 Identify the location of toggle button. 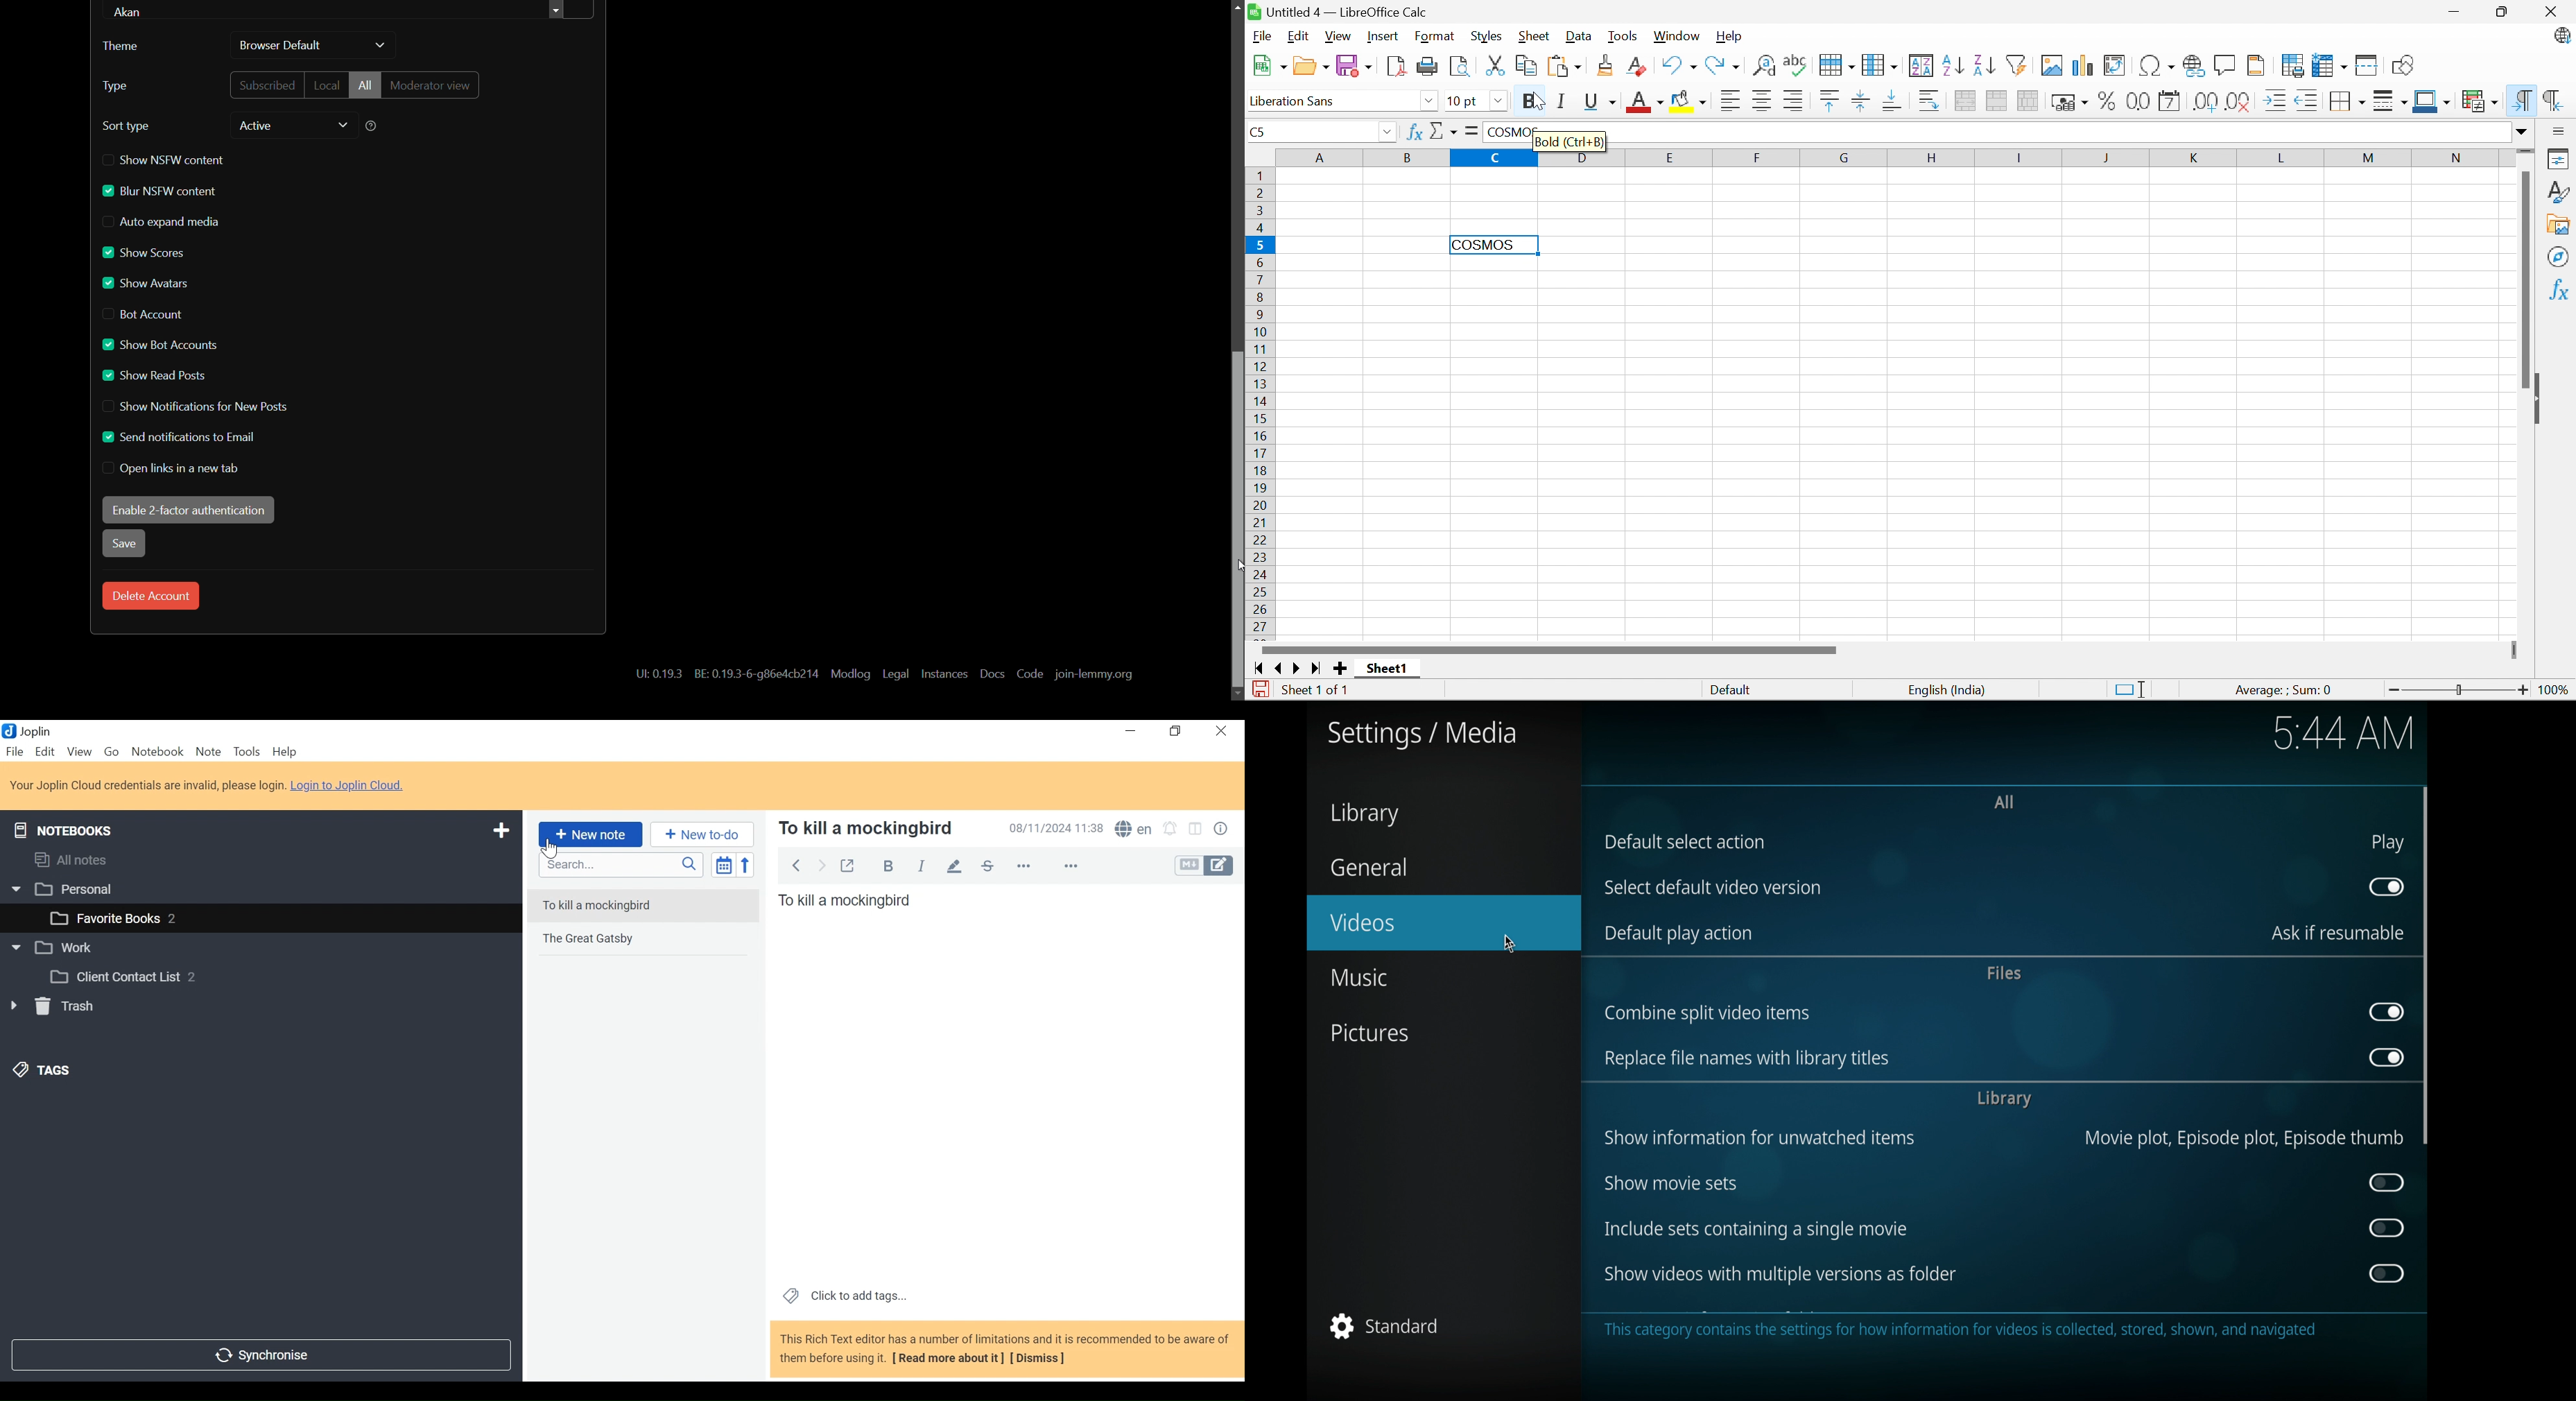
(2385, 1273).